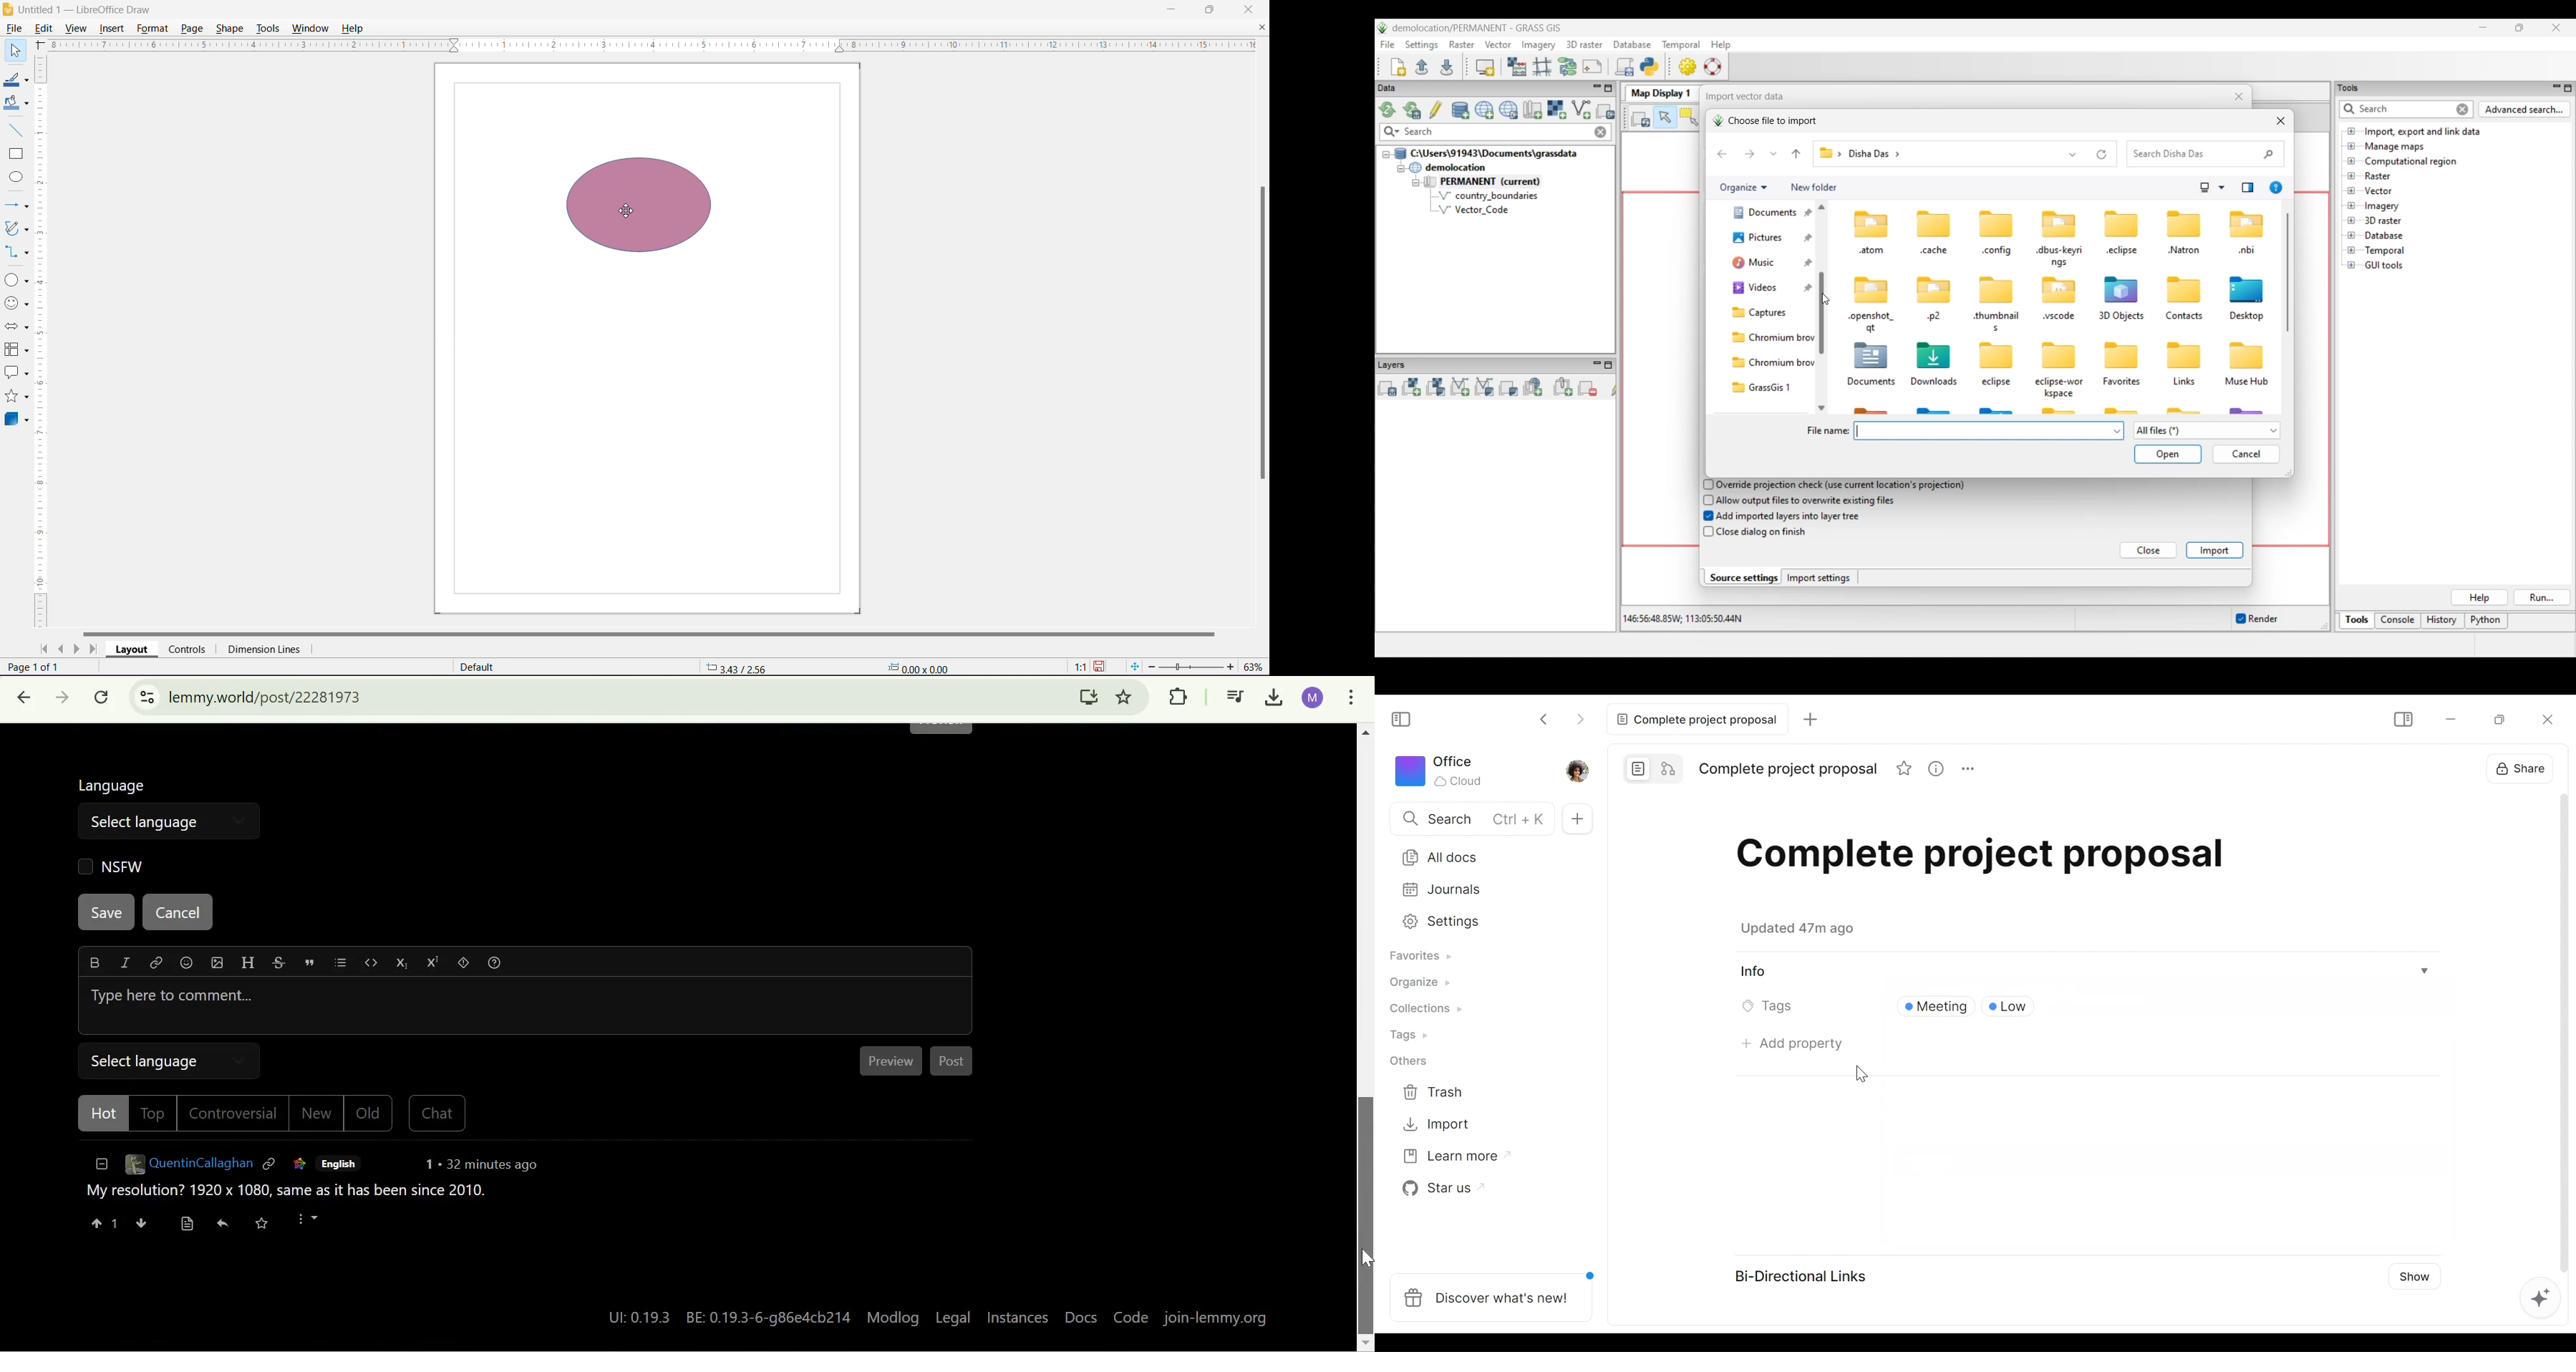  Describe the element at coordinates (15, 176) in the screenshot. I see `Ellipse` at that location.